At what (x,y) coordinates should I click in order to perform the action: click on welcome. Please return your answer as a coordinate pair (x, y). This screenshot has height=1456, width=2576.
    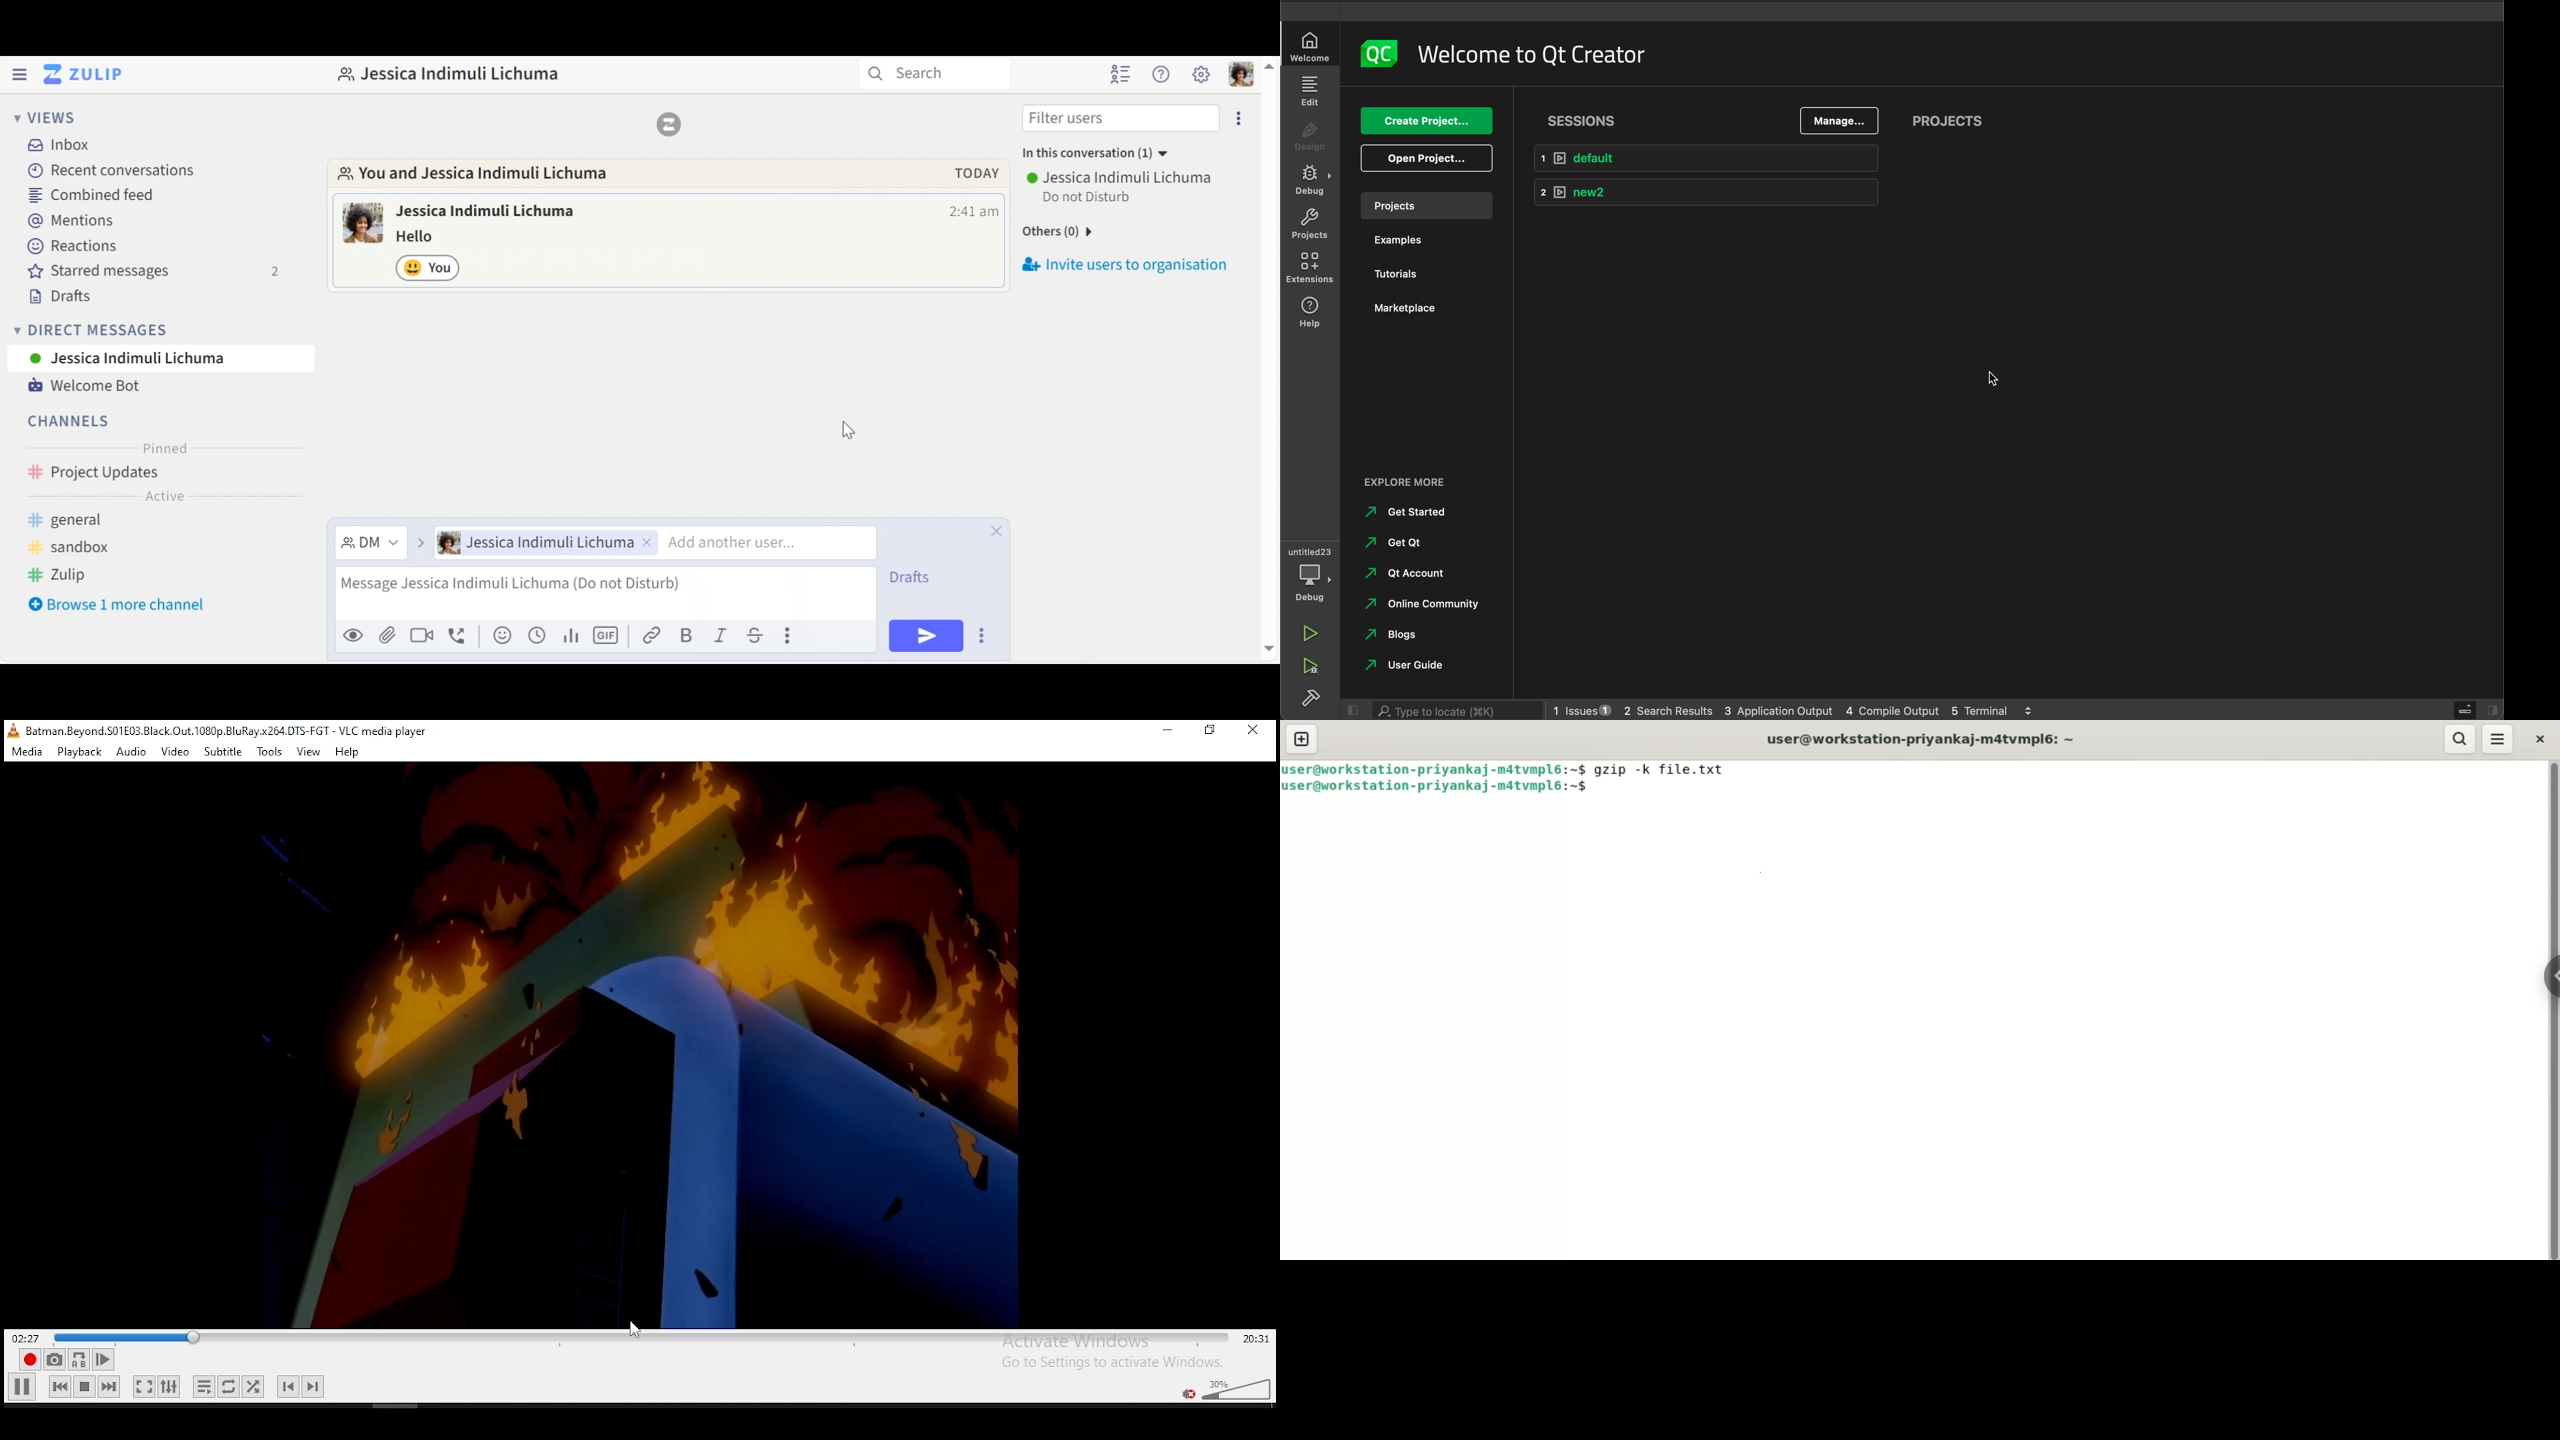
    Looking at the image, I should click on (1311, 46).